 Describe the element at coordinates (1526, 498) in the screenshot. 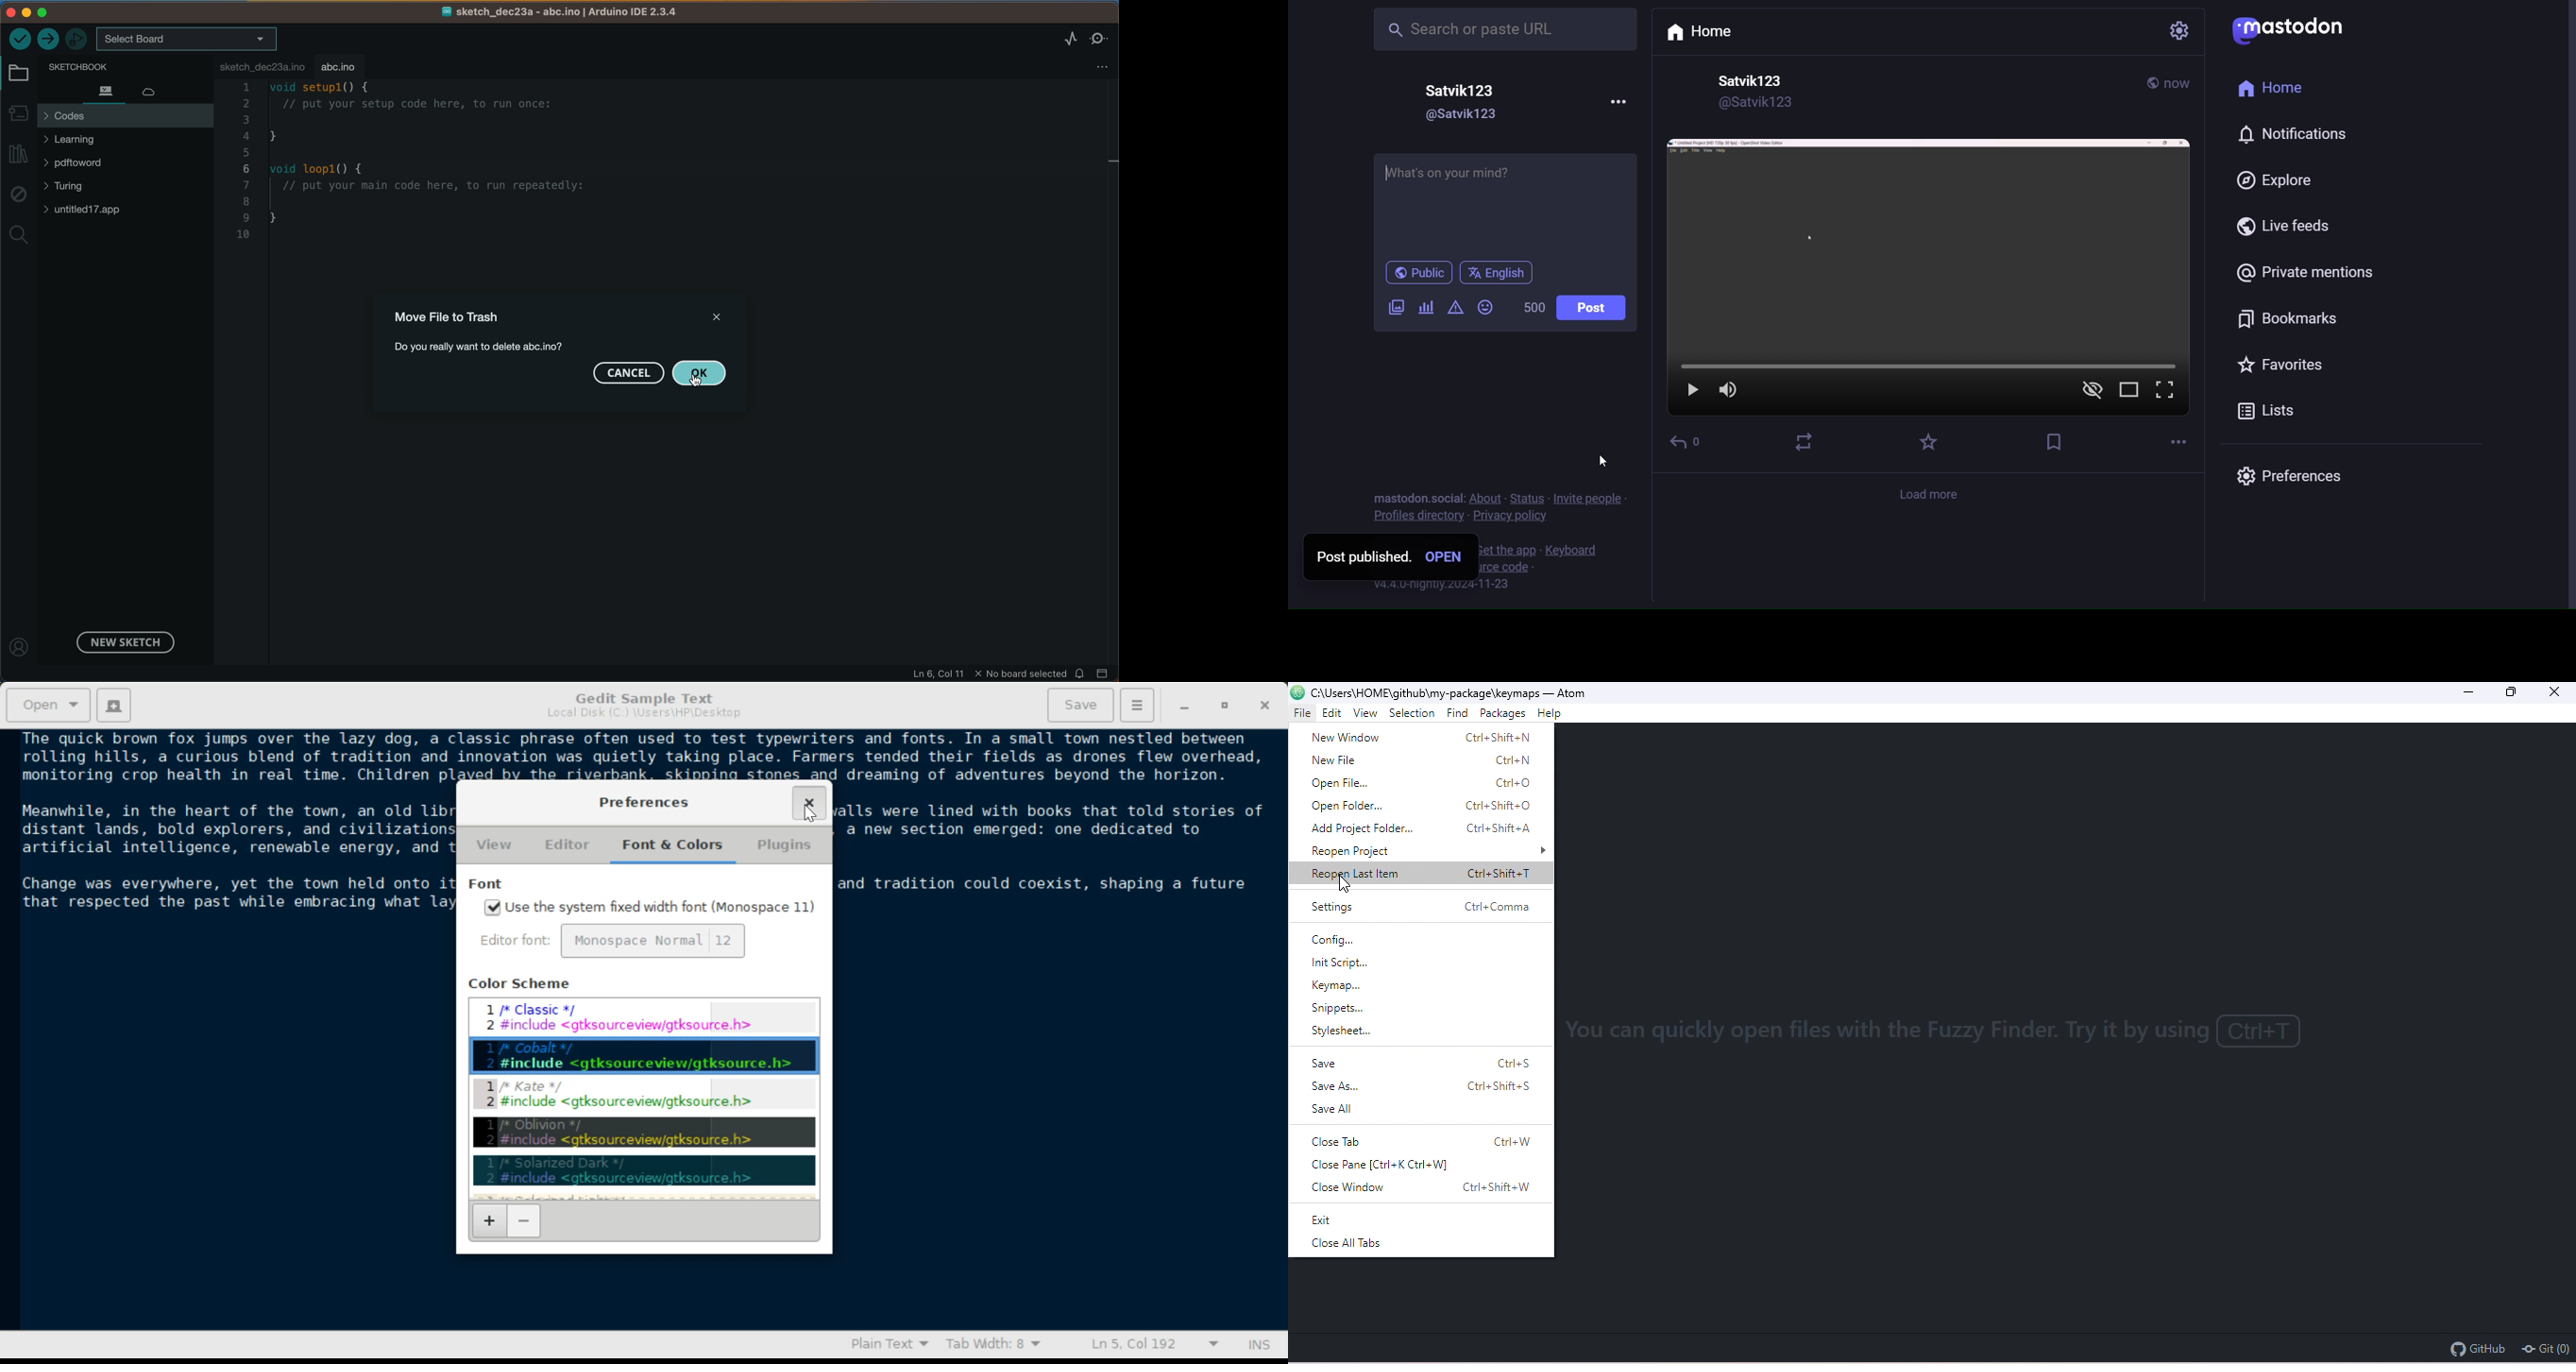

I see `status` at that location.